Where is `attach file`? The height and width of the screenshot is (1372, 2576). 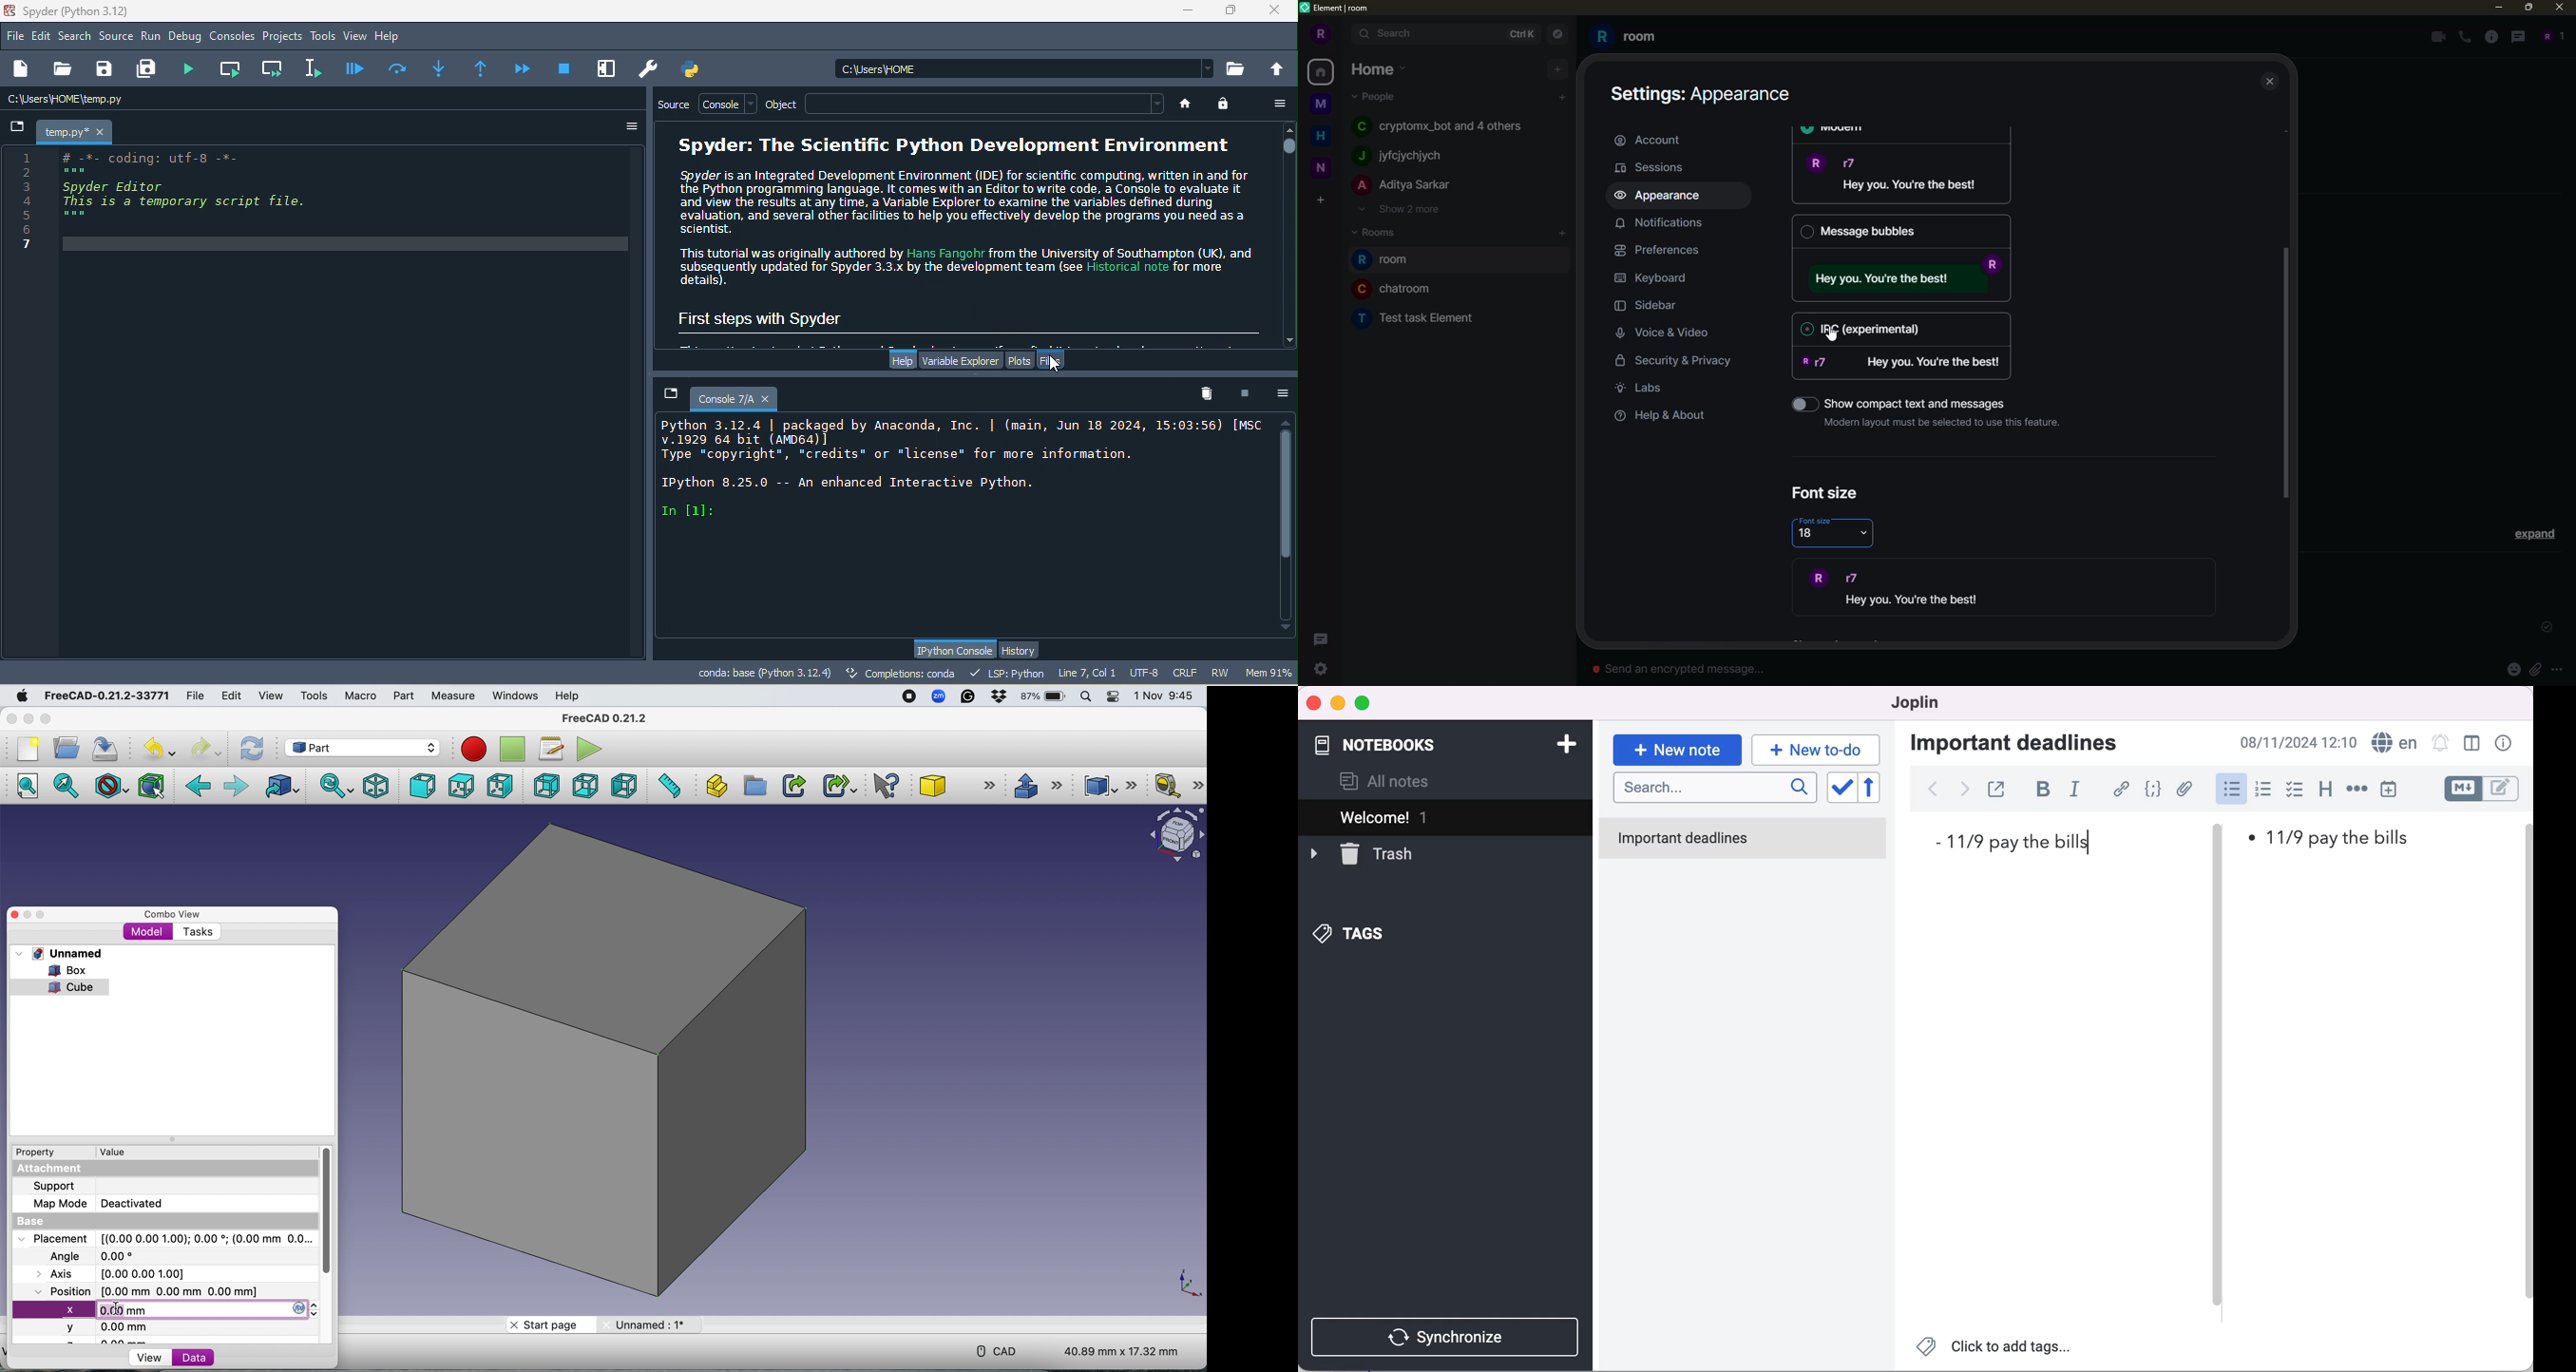 attach file is located at coordinates (2184, 789).